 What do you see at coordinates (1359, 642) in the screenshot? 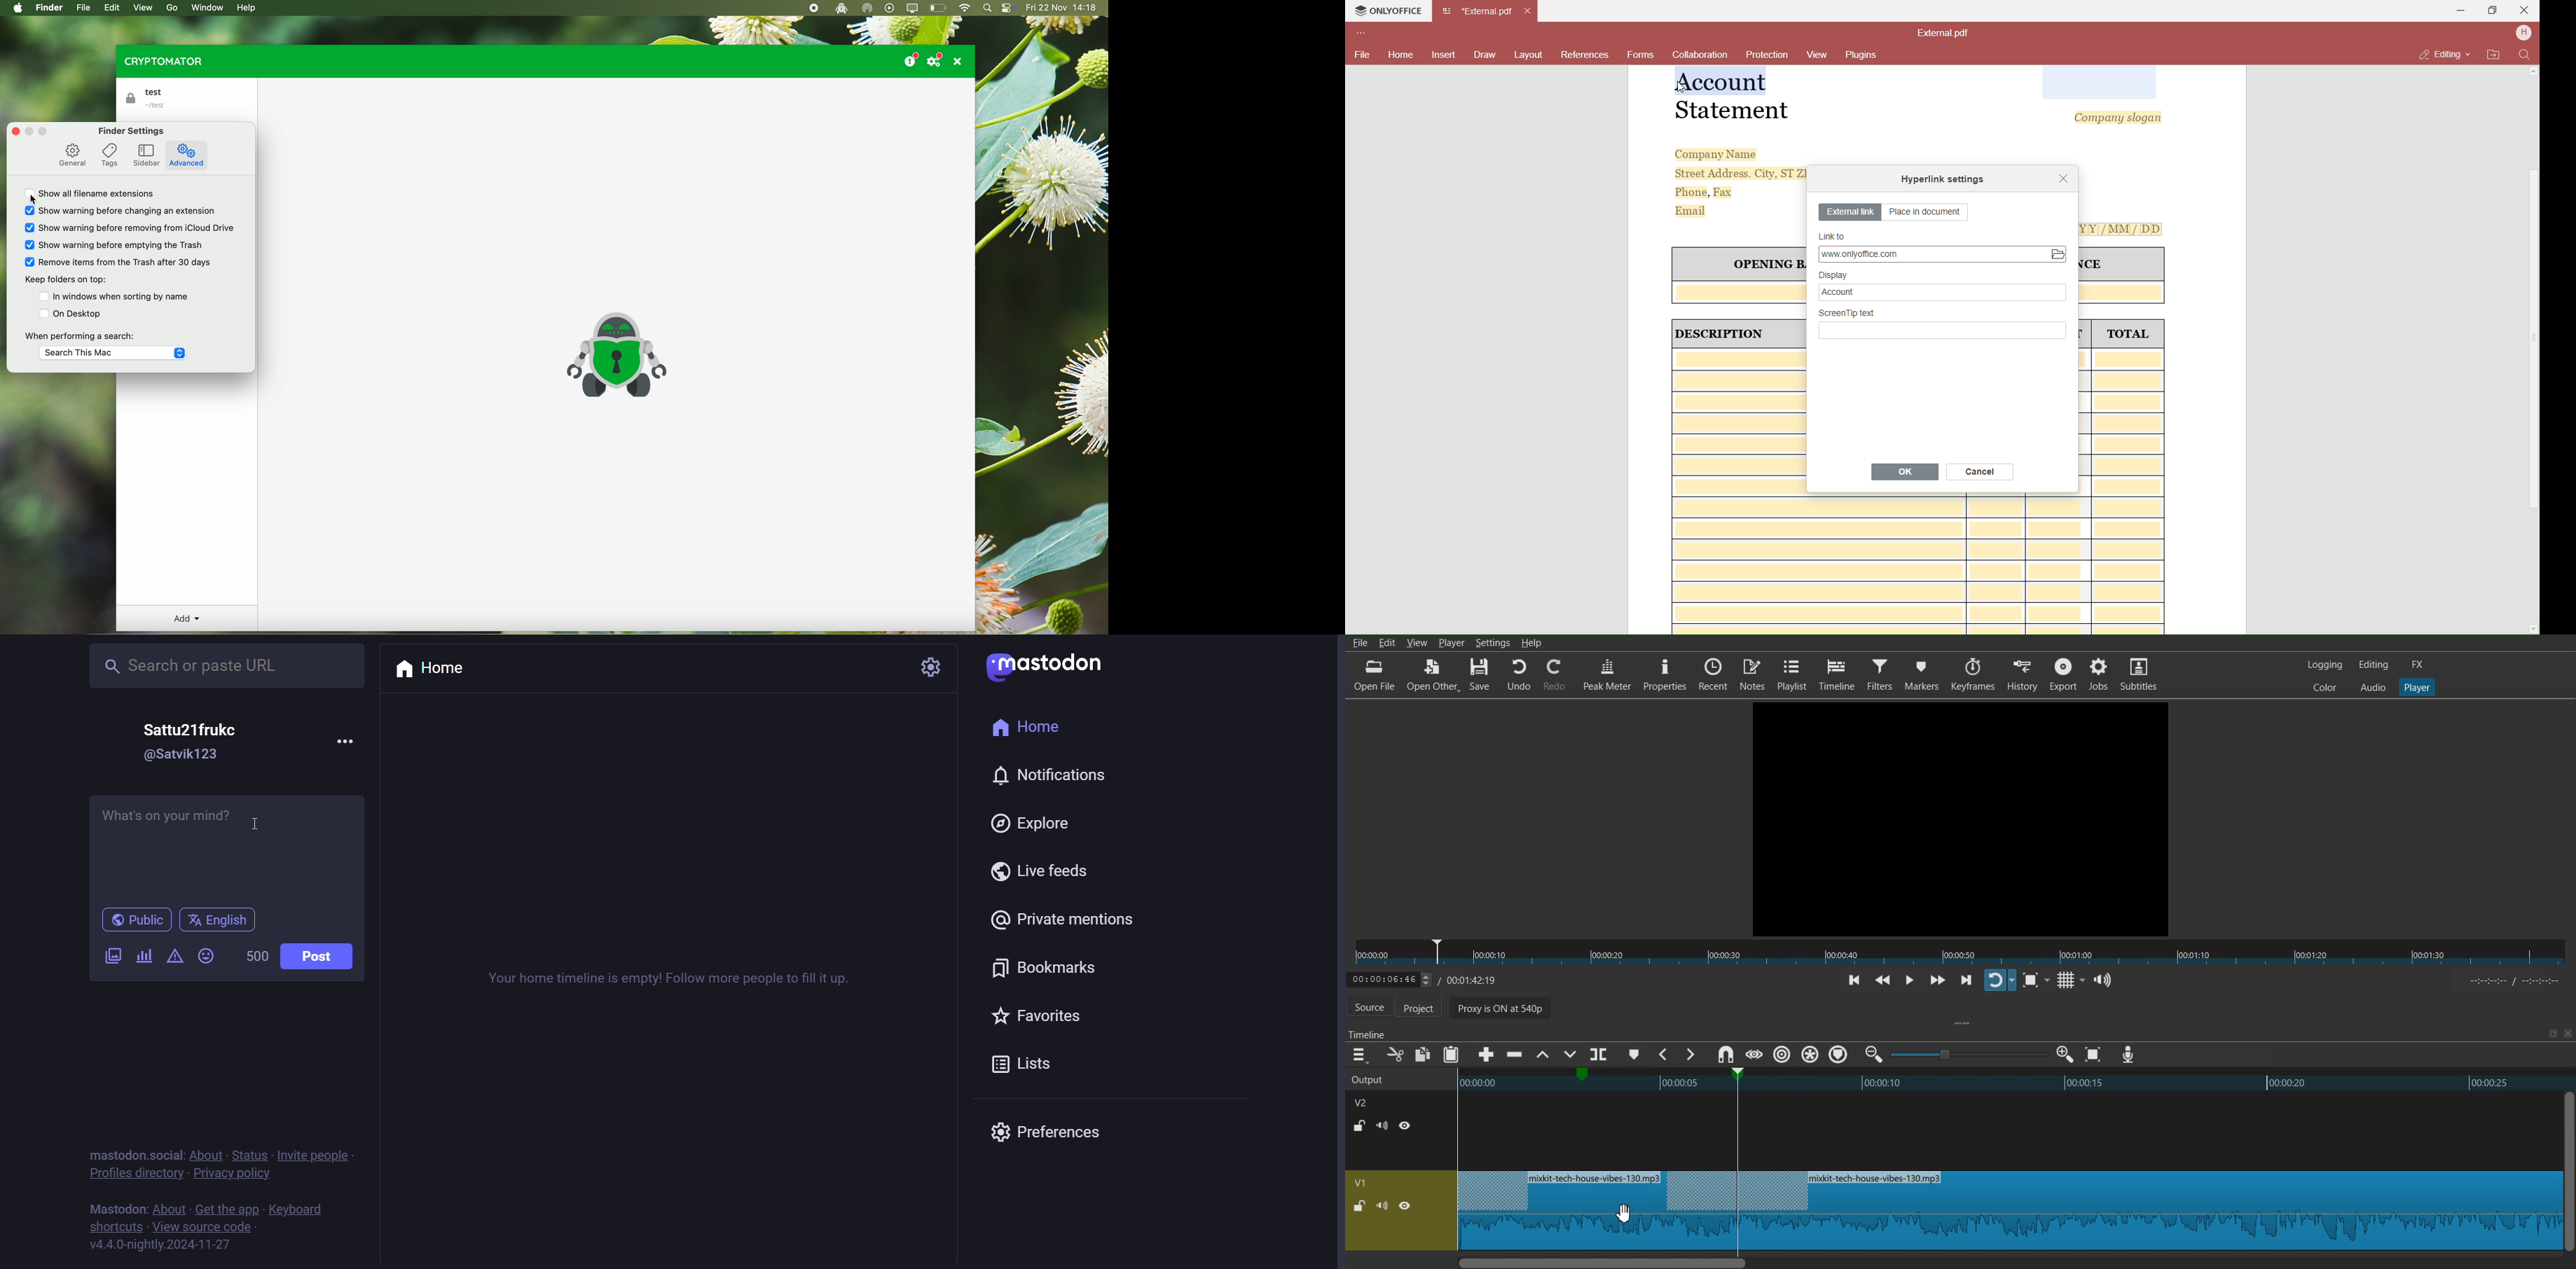
I see `File` at bounding box center [1359, 642].